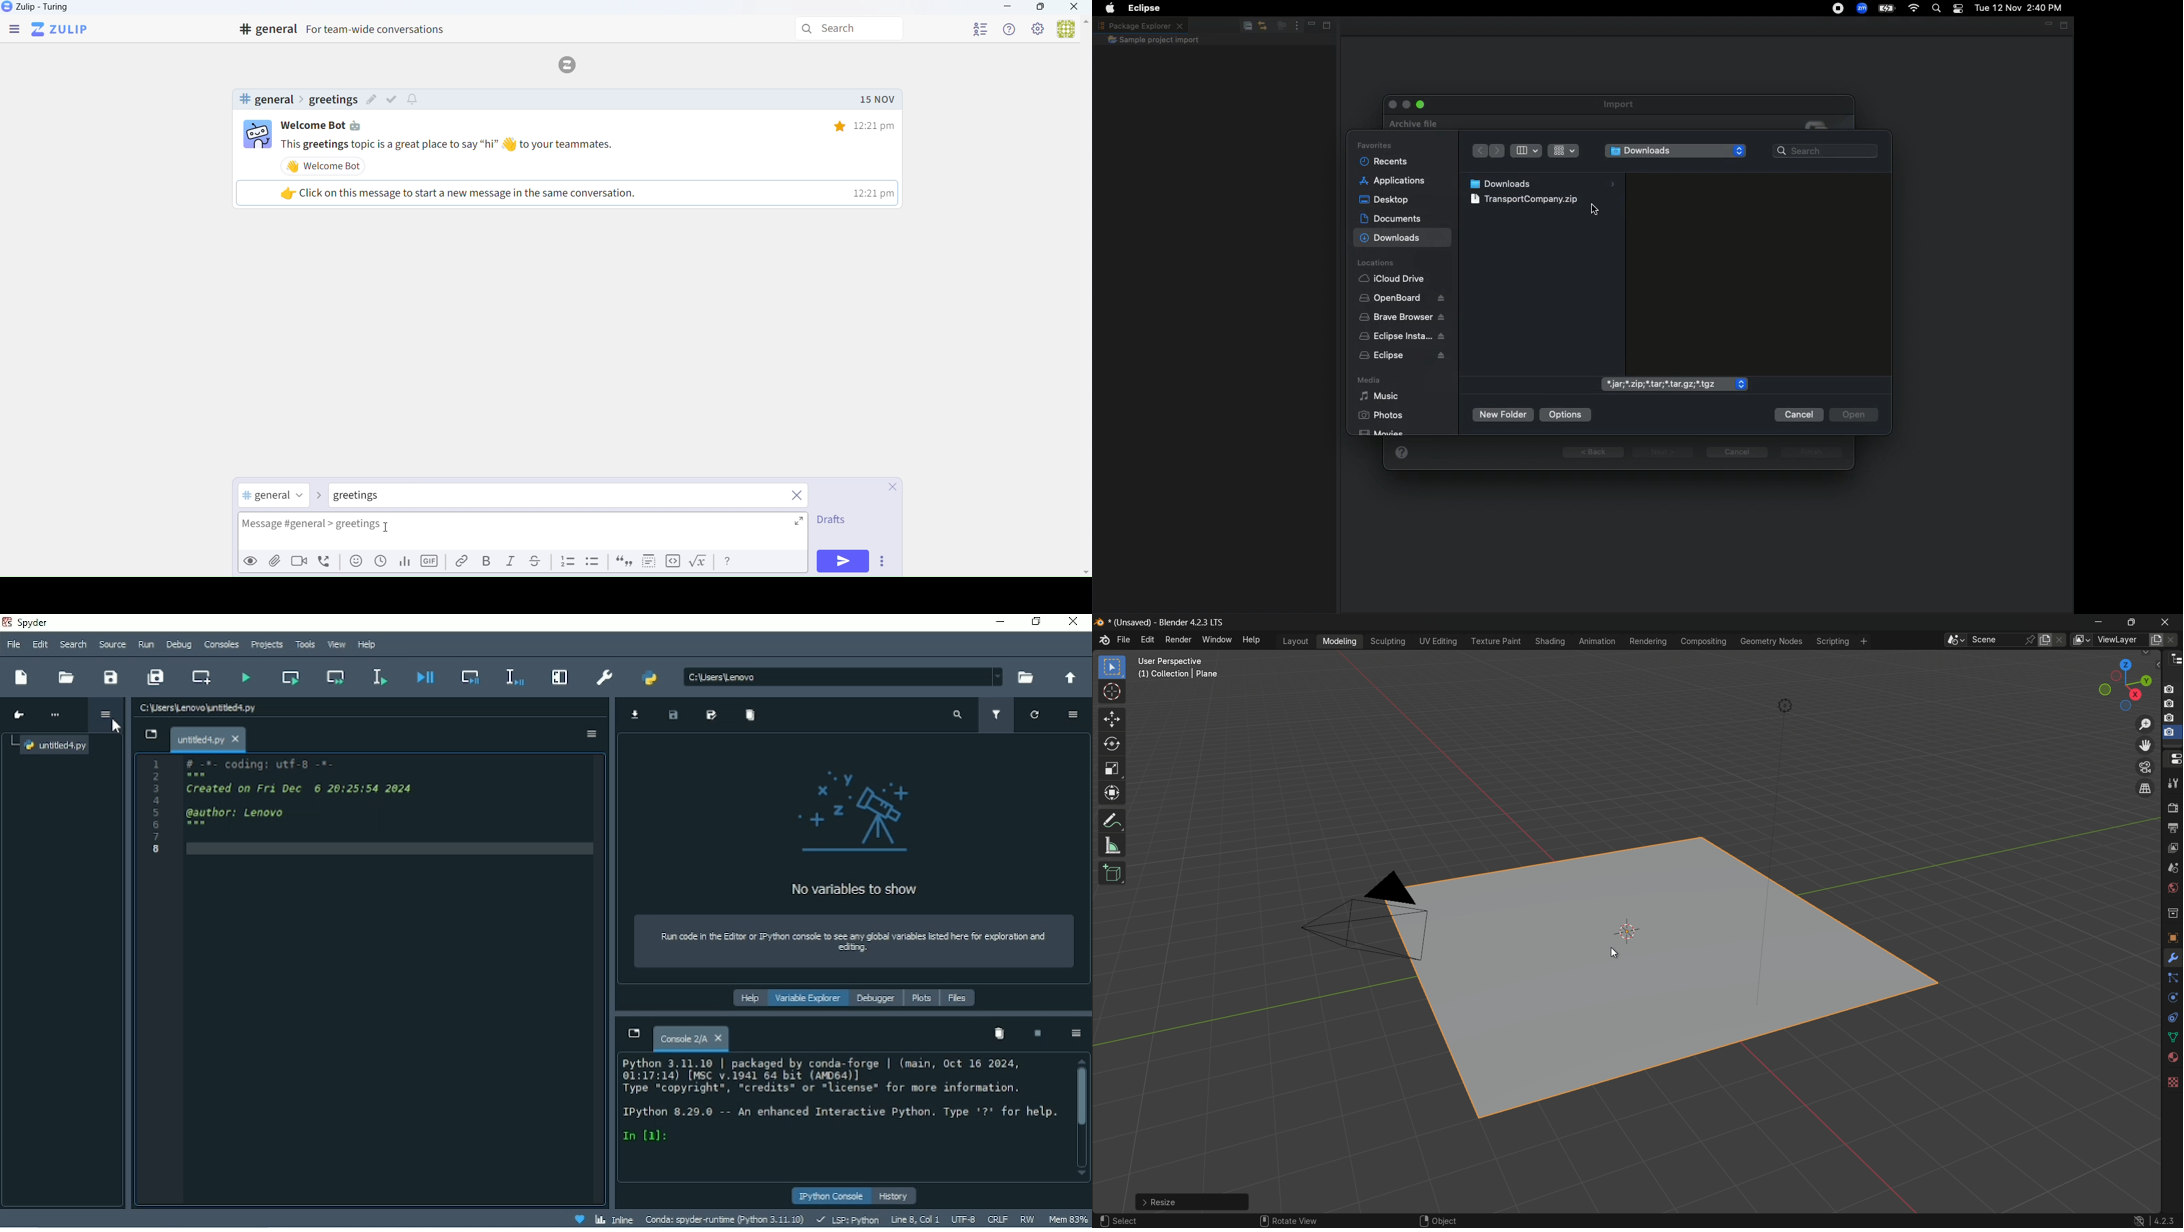  What do you see at coordinates (514, 676) in the screenshot?
I see `Debug selection or current line` at bounding box center [514, 676].